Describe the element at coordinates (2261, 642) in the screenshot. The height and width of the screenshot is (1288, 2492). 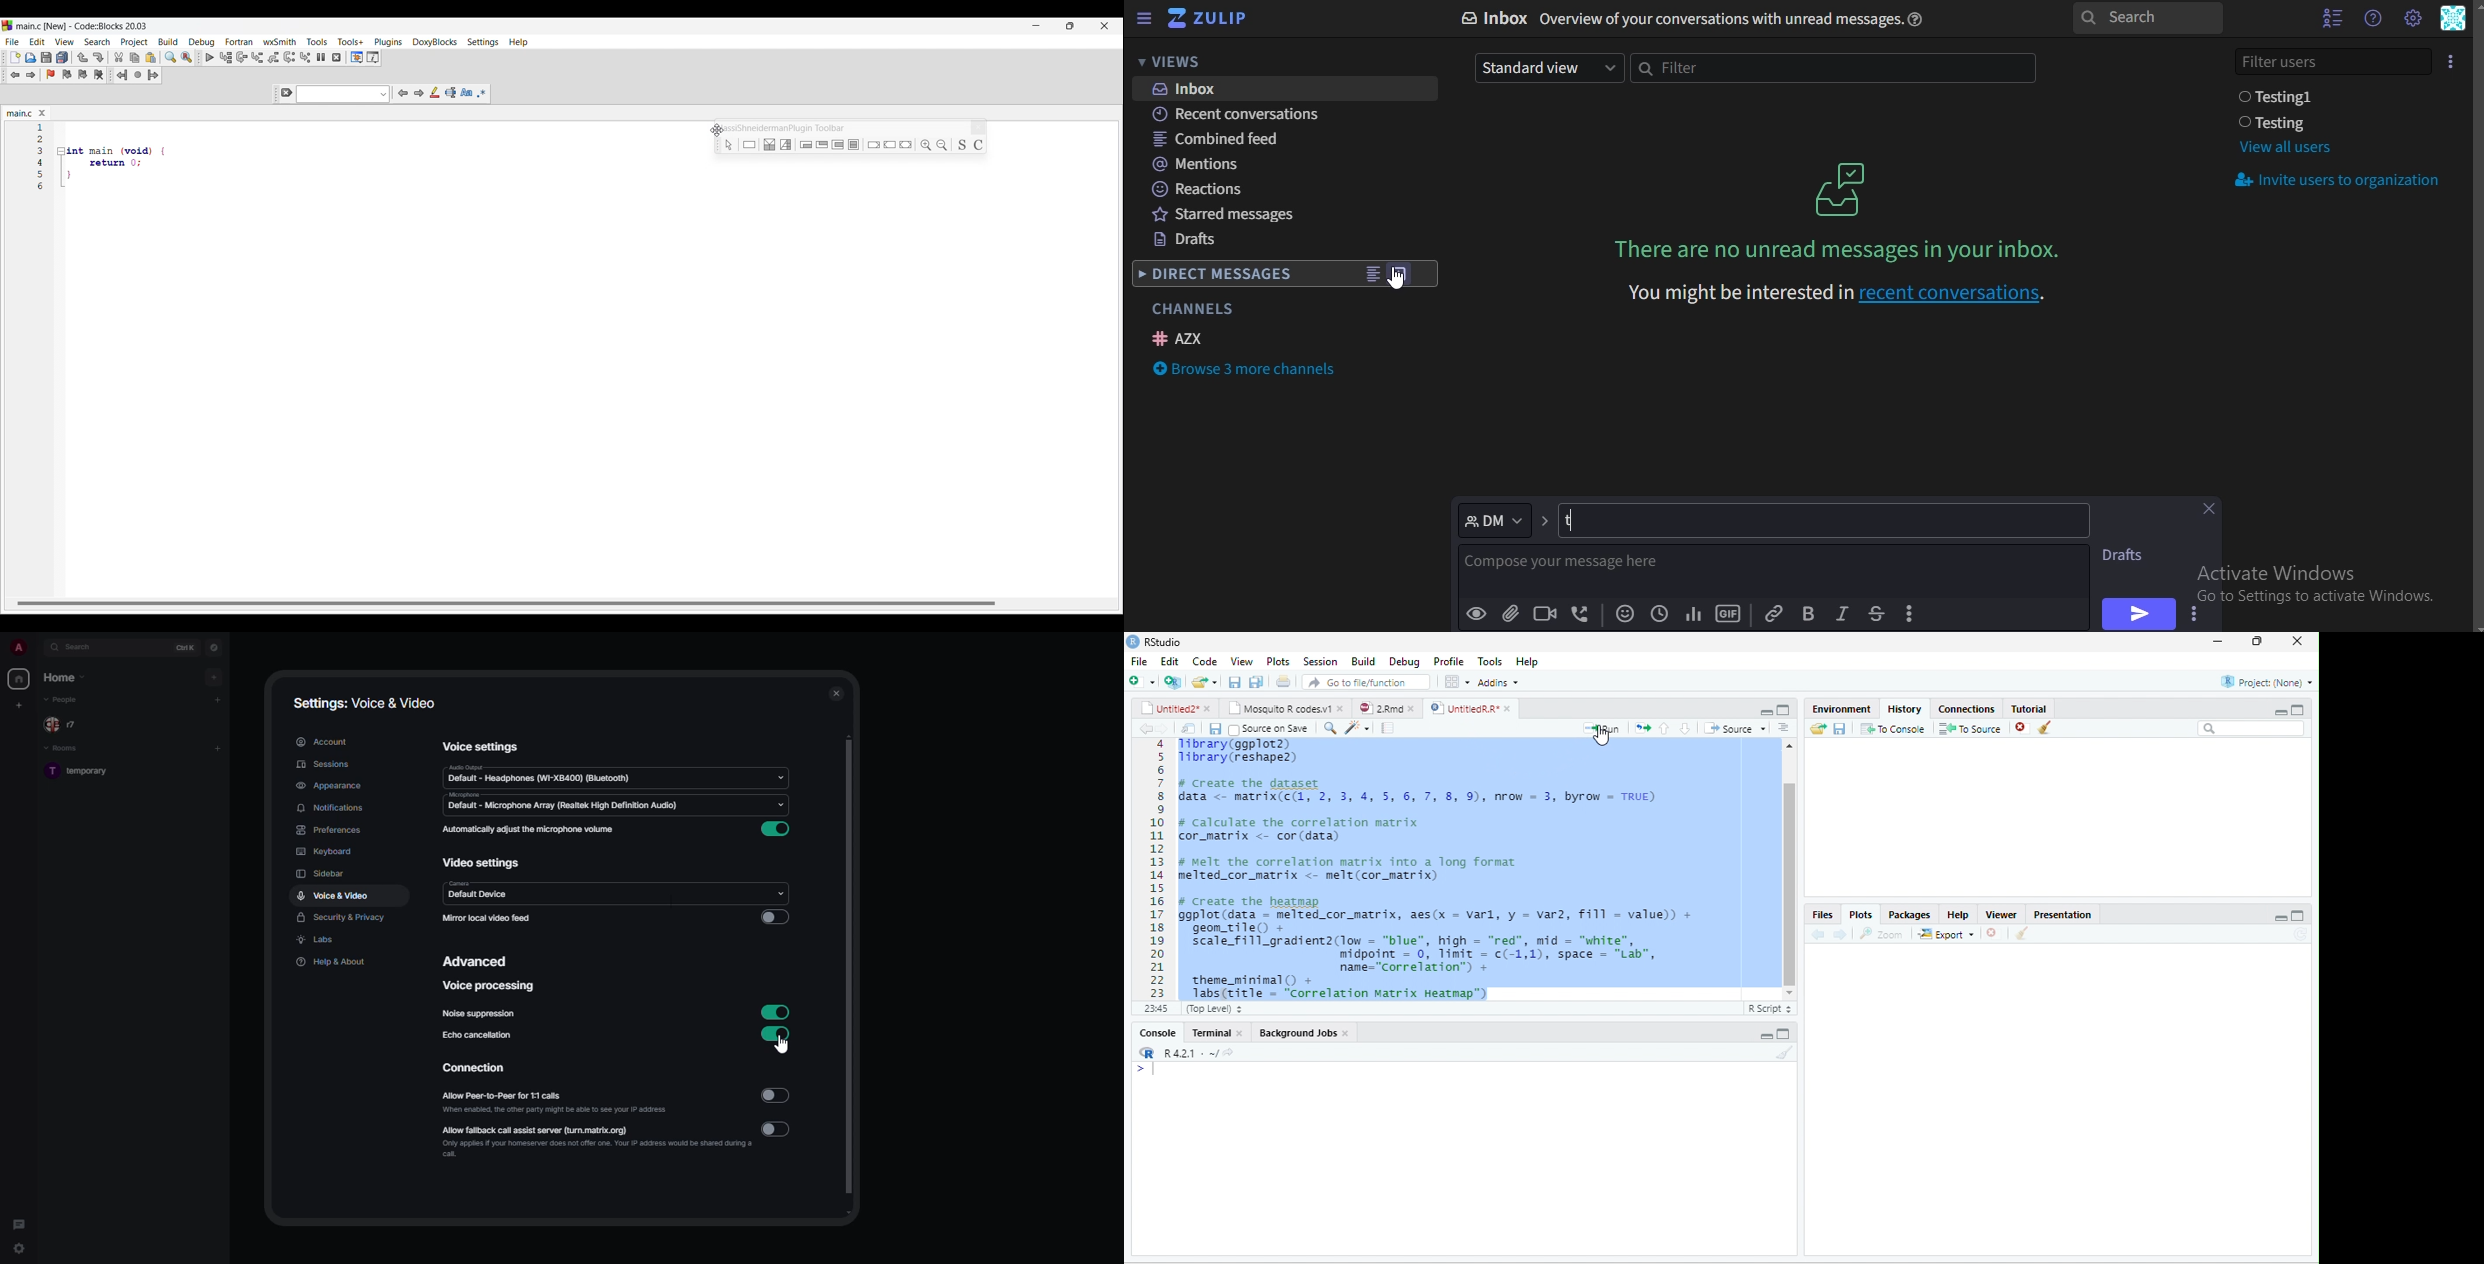
I see `maximize` at that location.